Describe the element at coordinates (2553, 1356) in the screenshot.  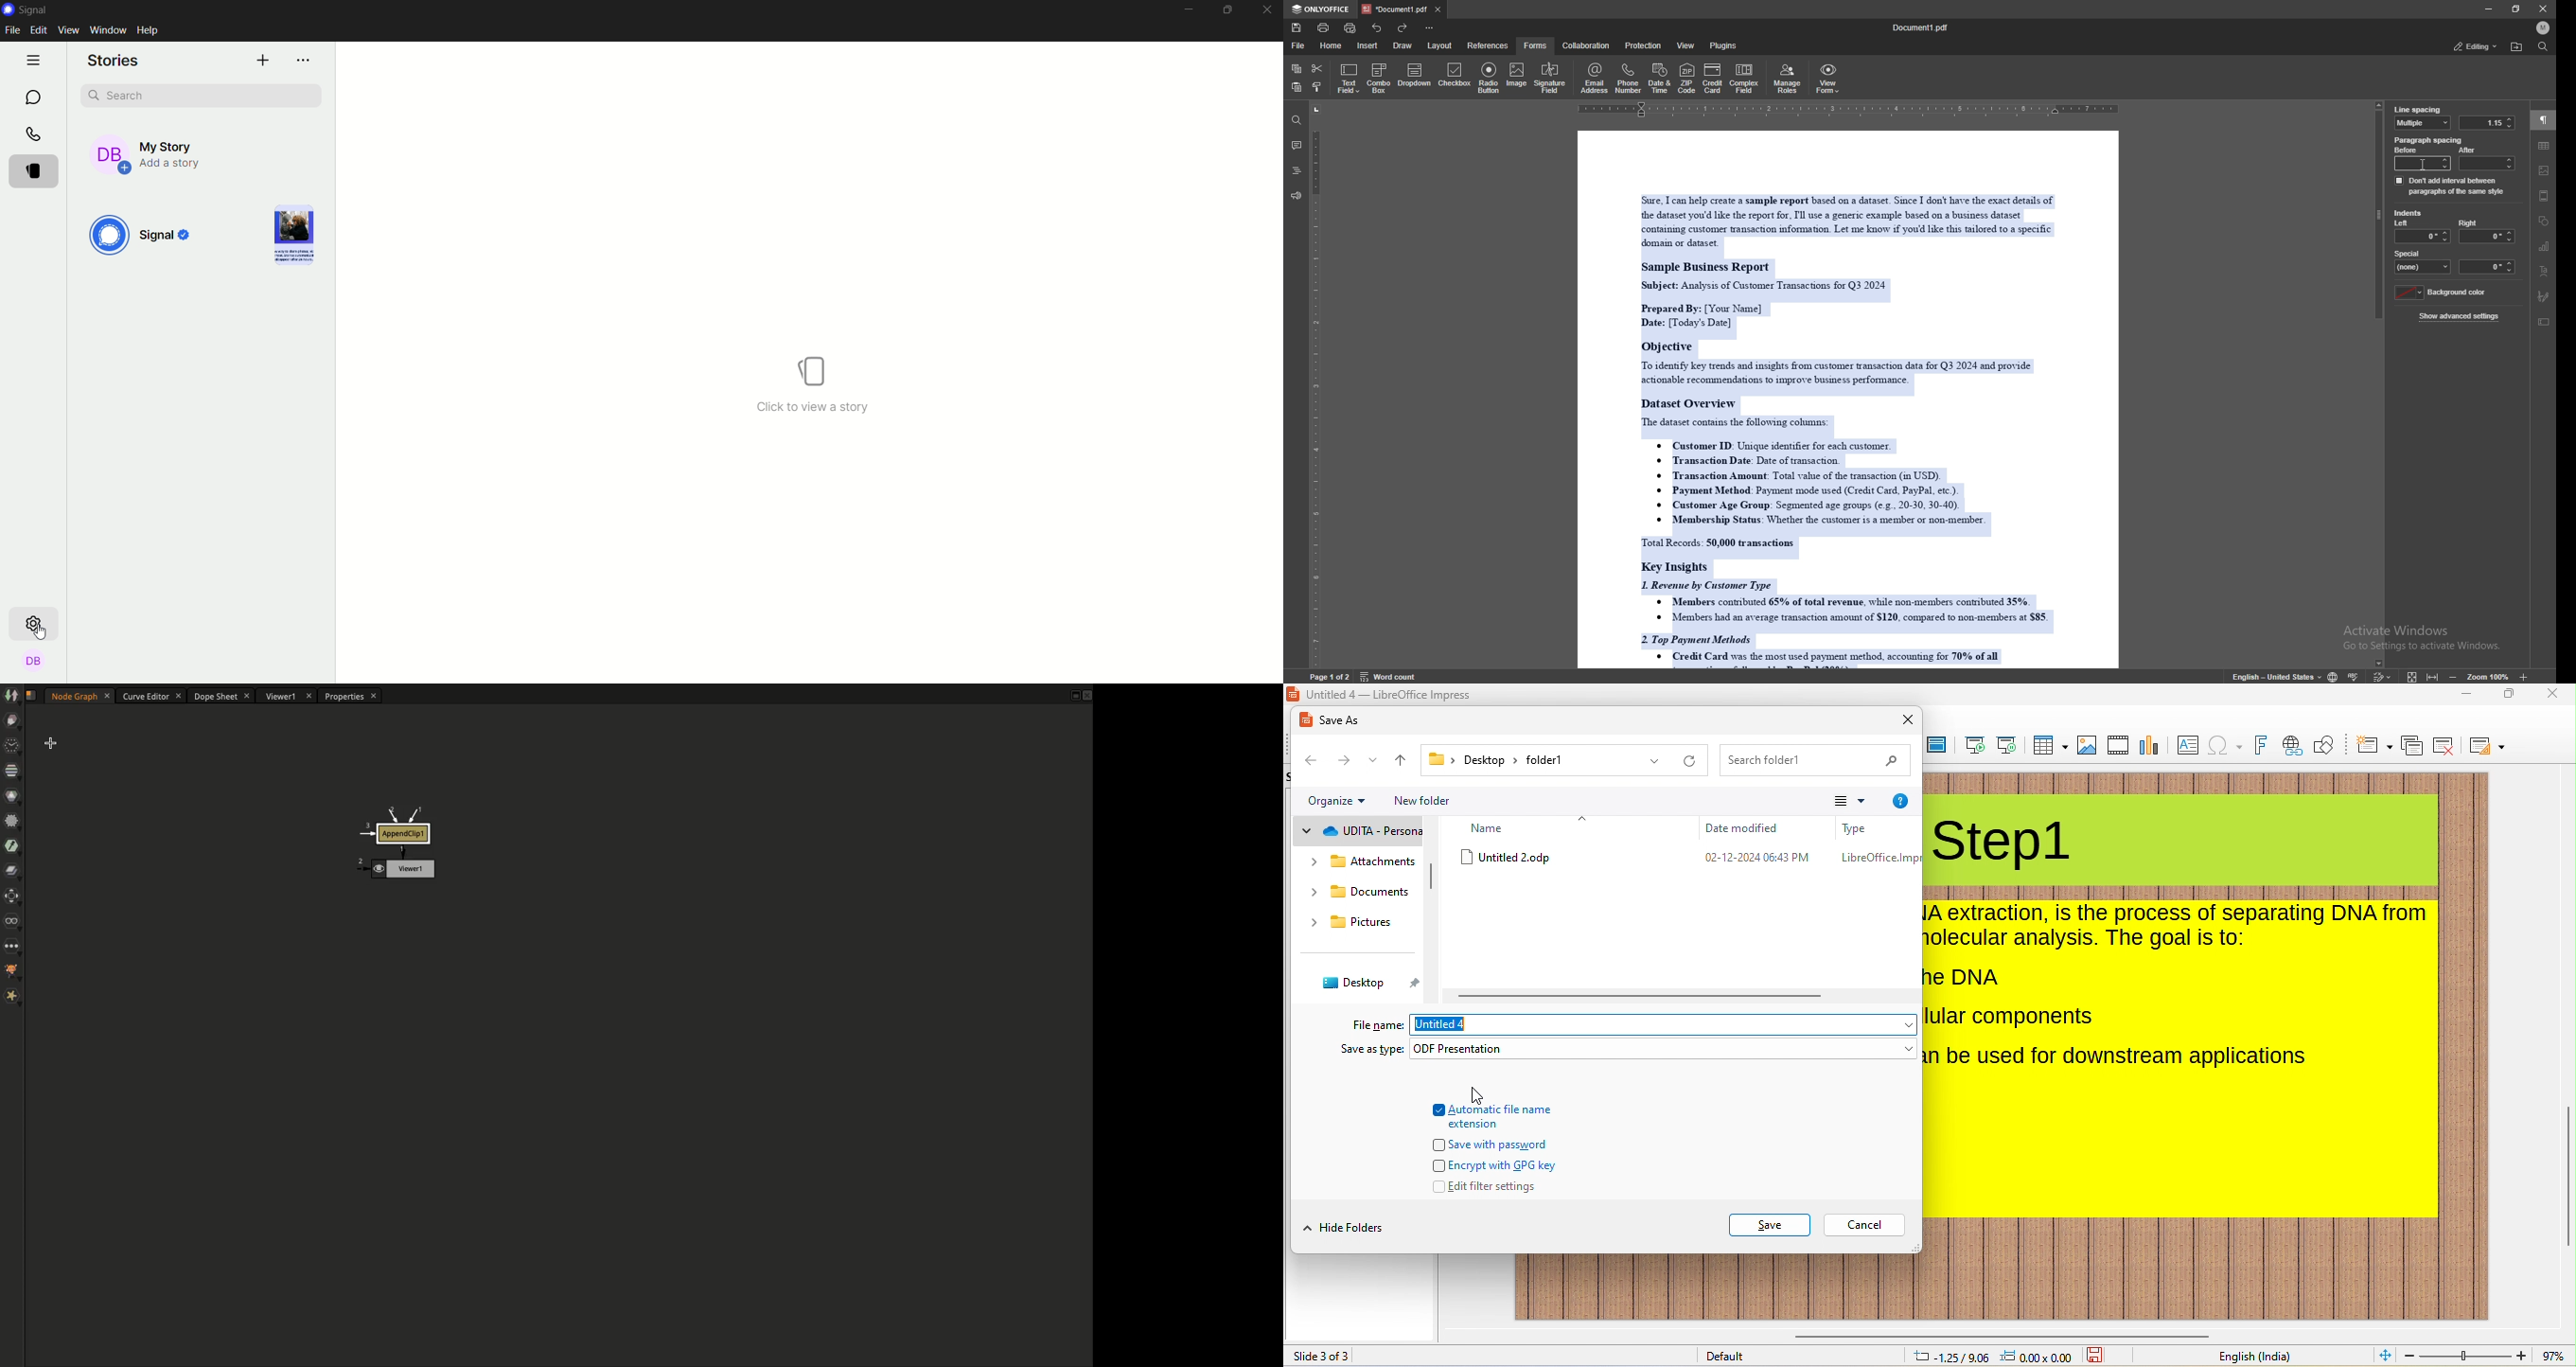
I see `97%` at that location.